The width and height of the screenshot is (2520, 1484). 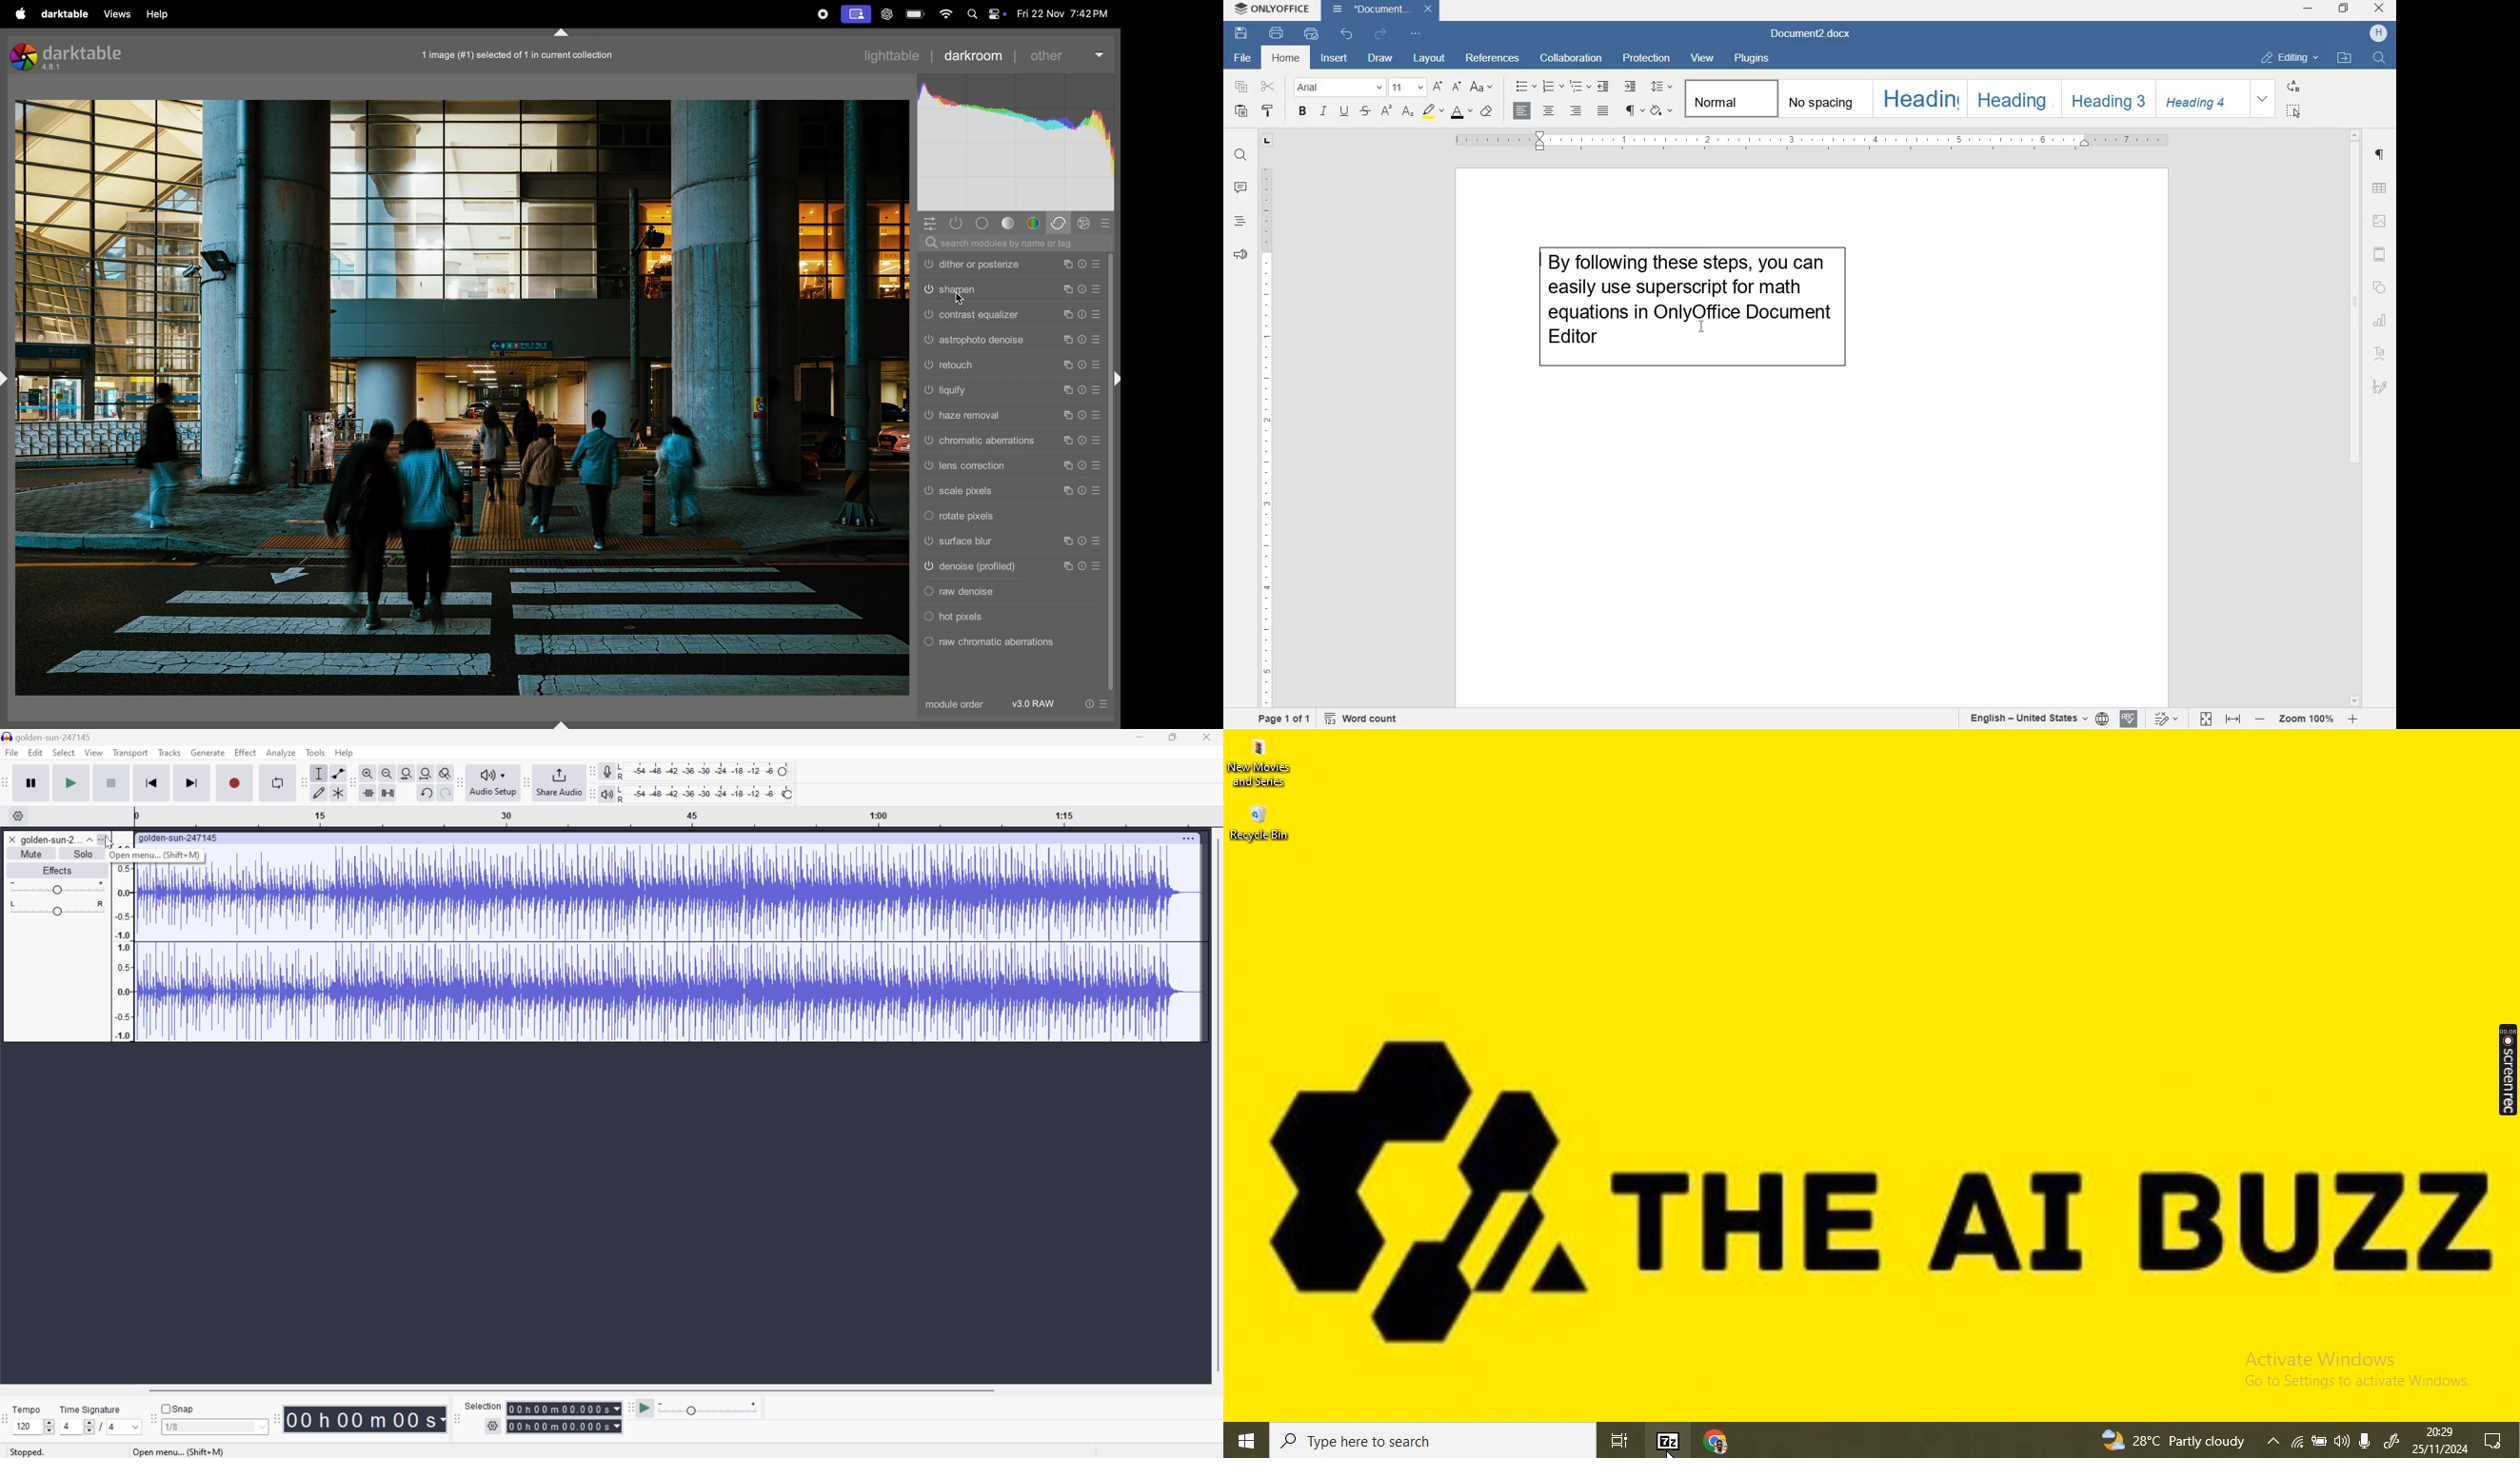 What do you see at coordinates (2439, 1442) in the screenshot?
I see `20.29  25/11/2024` at bounding box center [2439, 1442].